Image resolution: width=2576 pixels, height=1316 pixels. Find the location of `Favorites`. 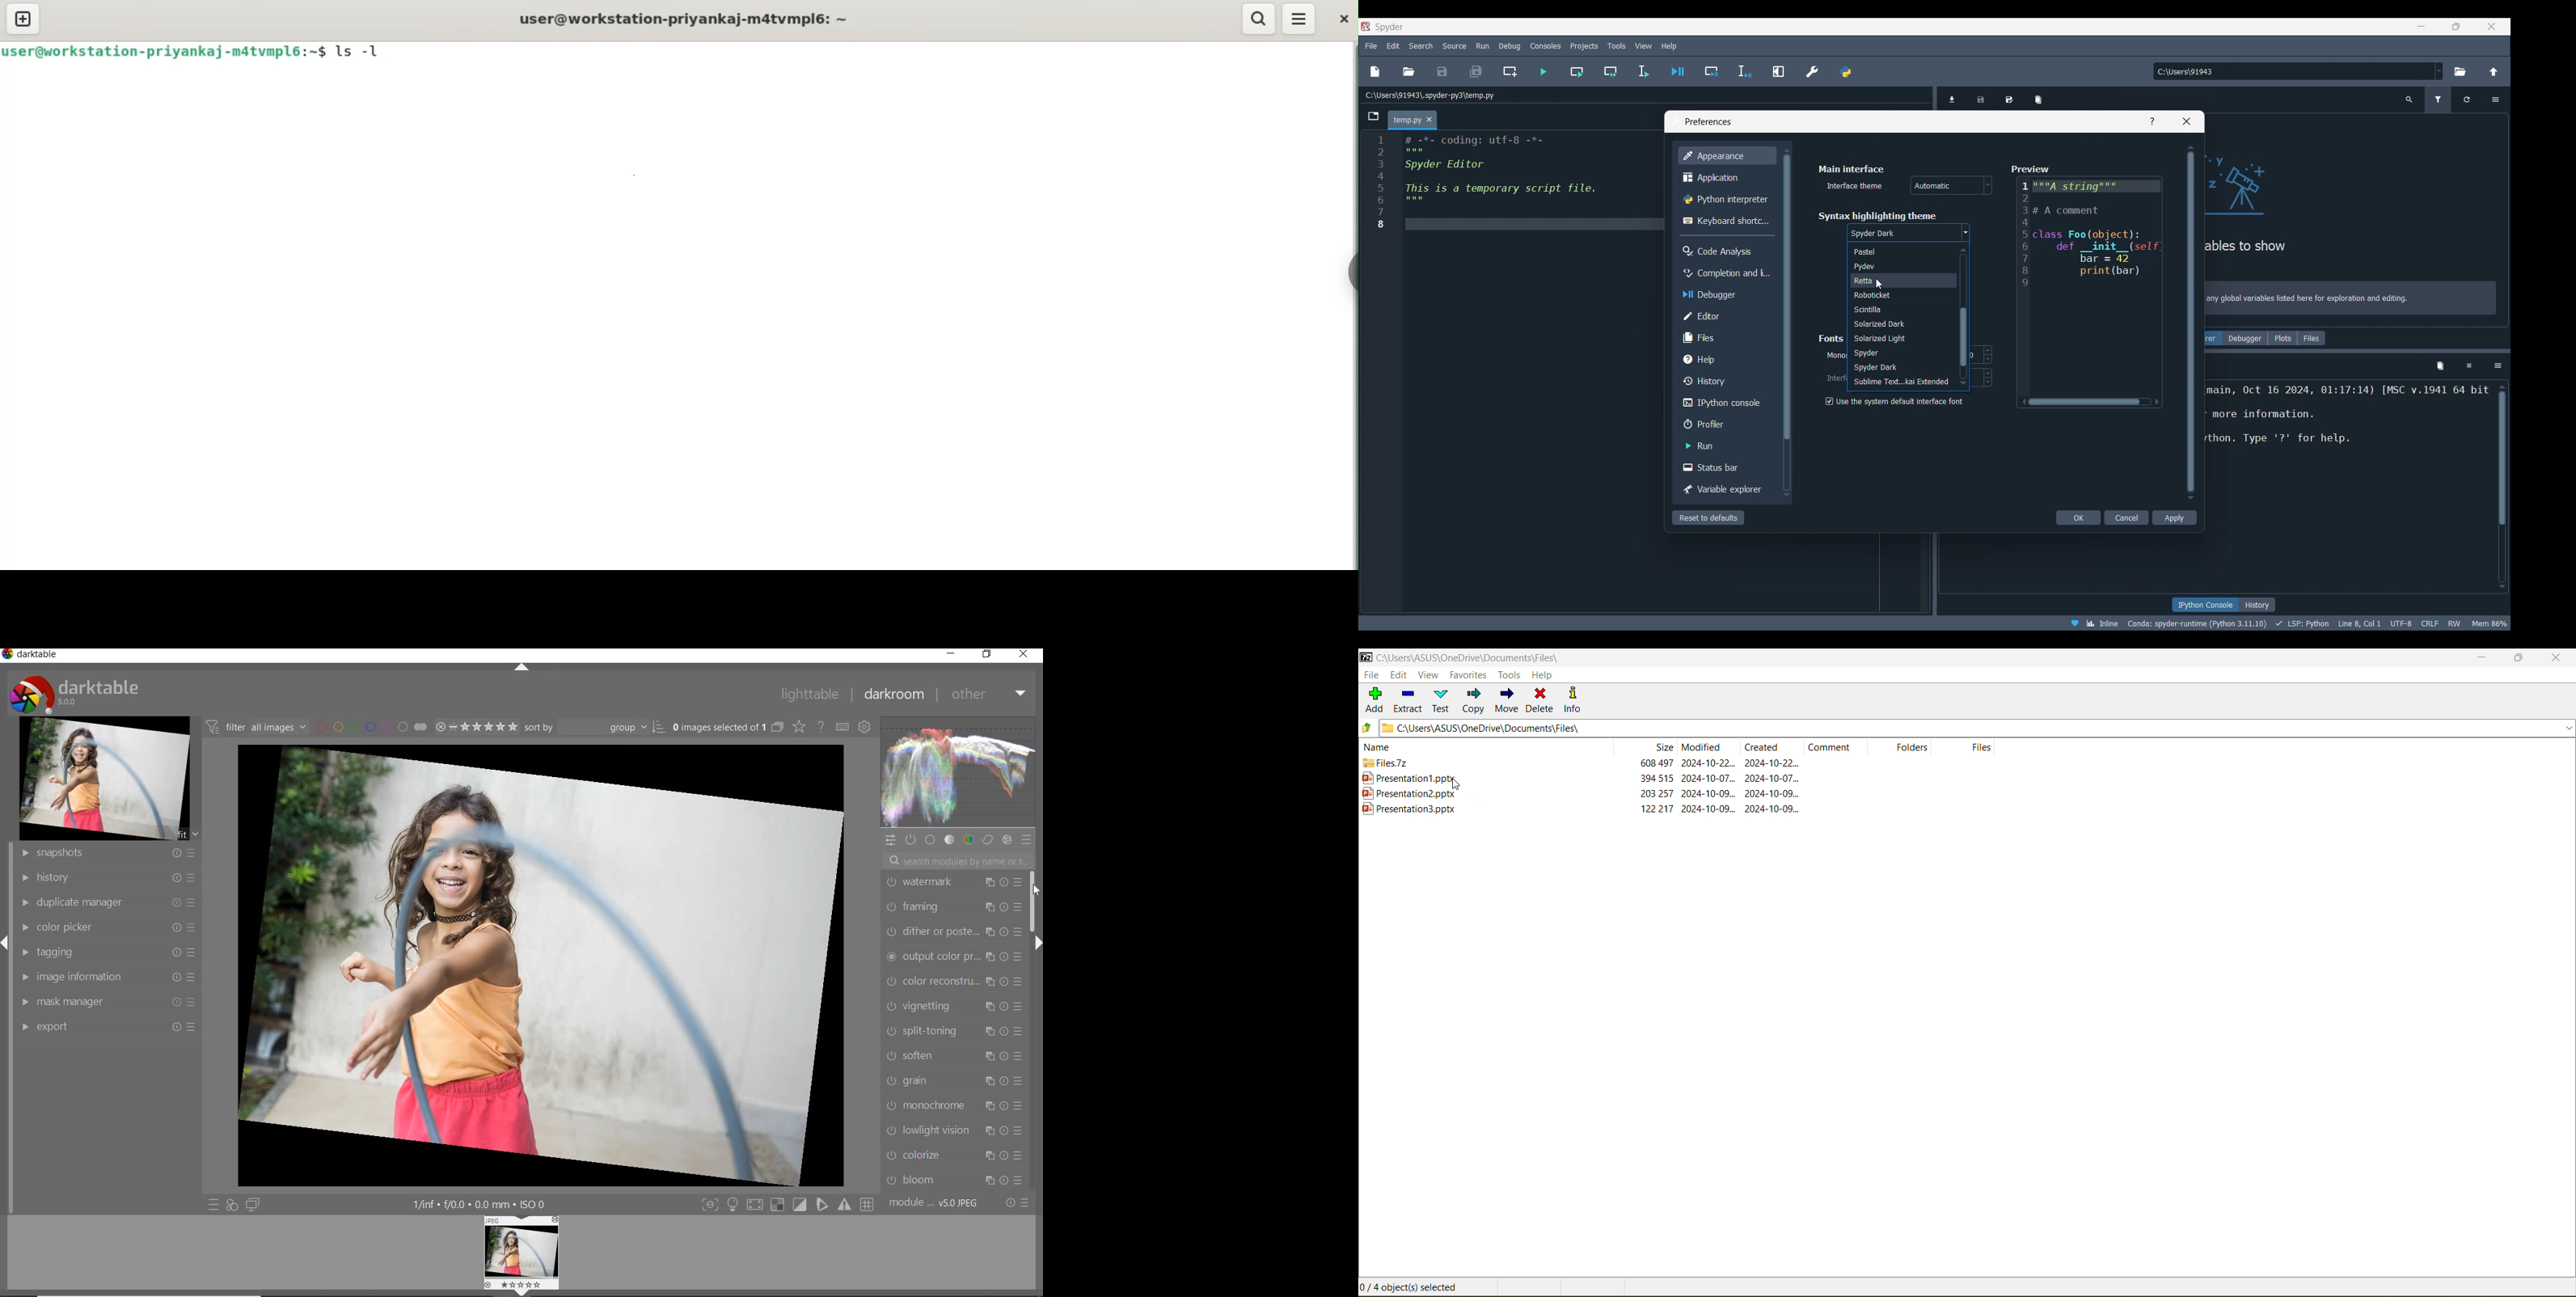

Favorites is located at coordinates (1470, 675).